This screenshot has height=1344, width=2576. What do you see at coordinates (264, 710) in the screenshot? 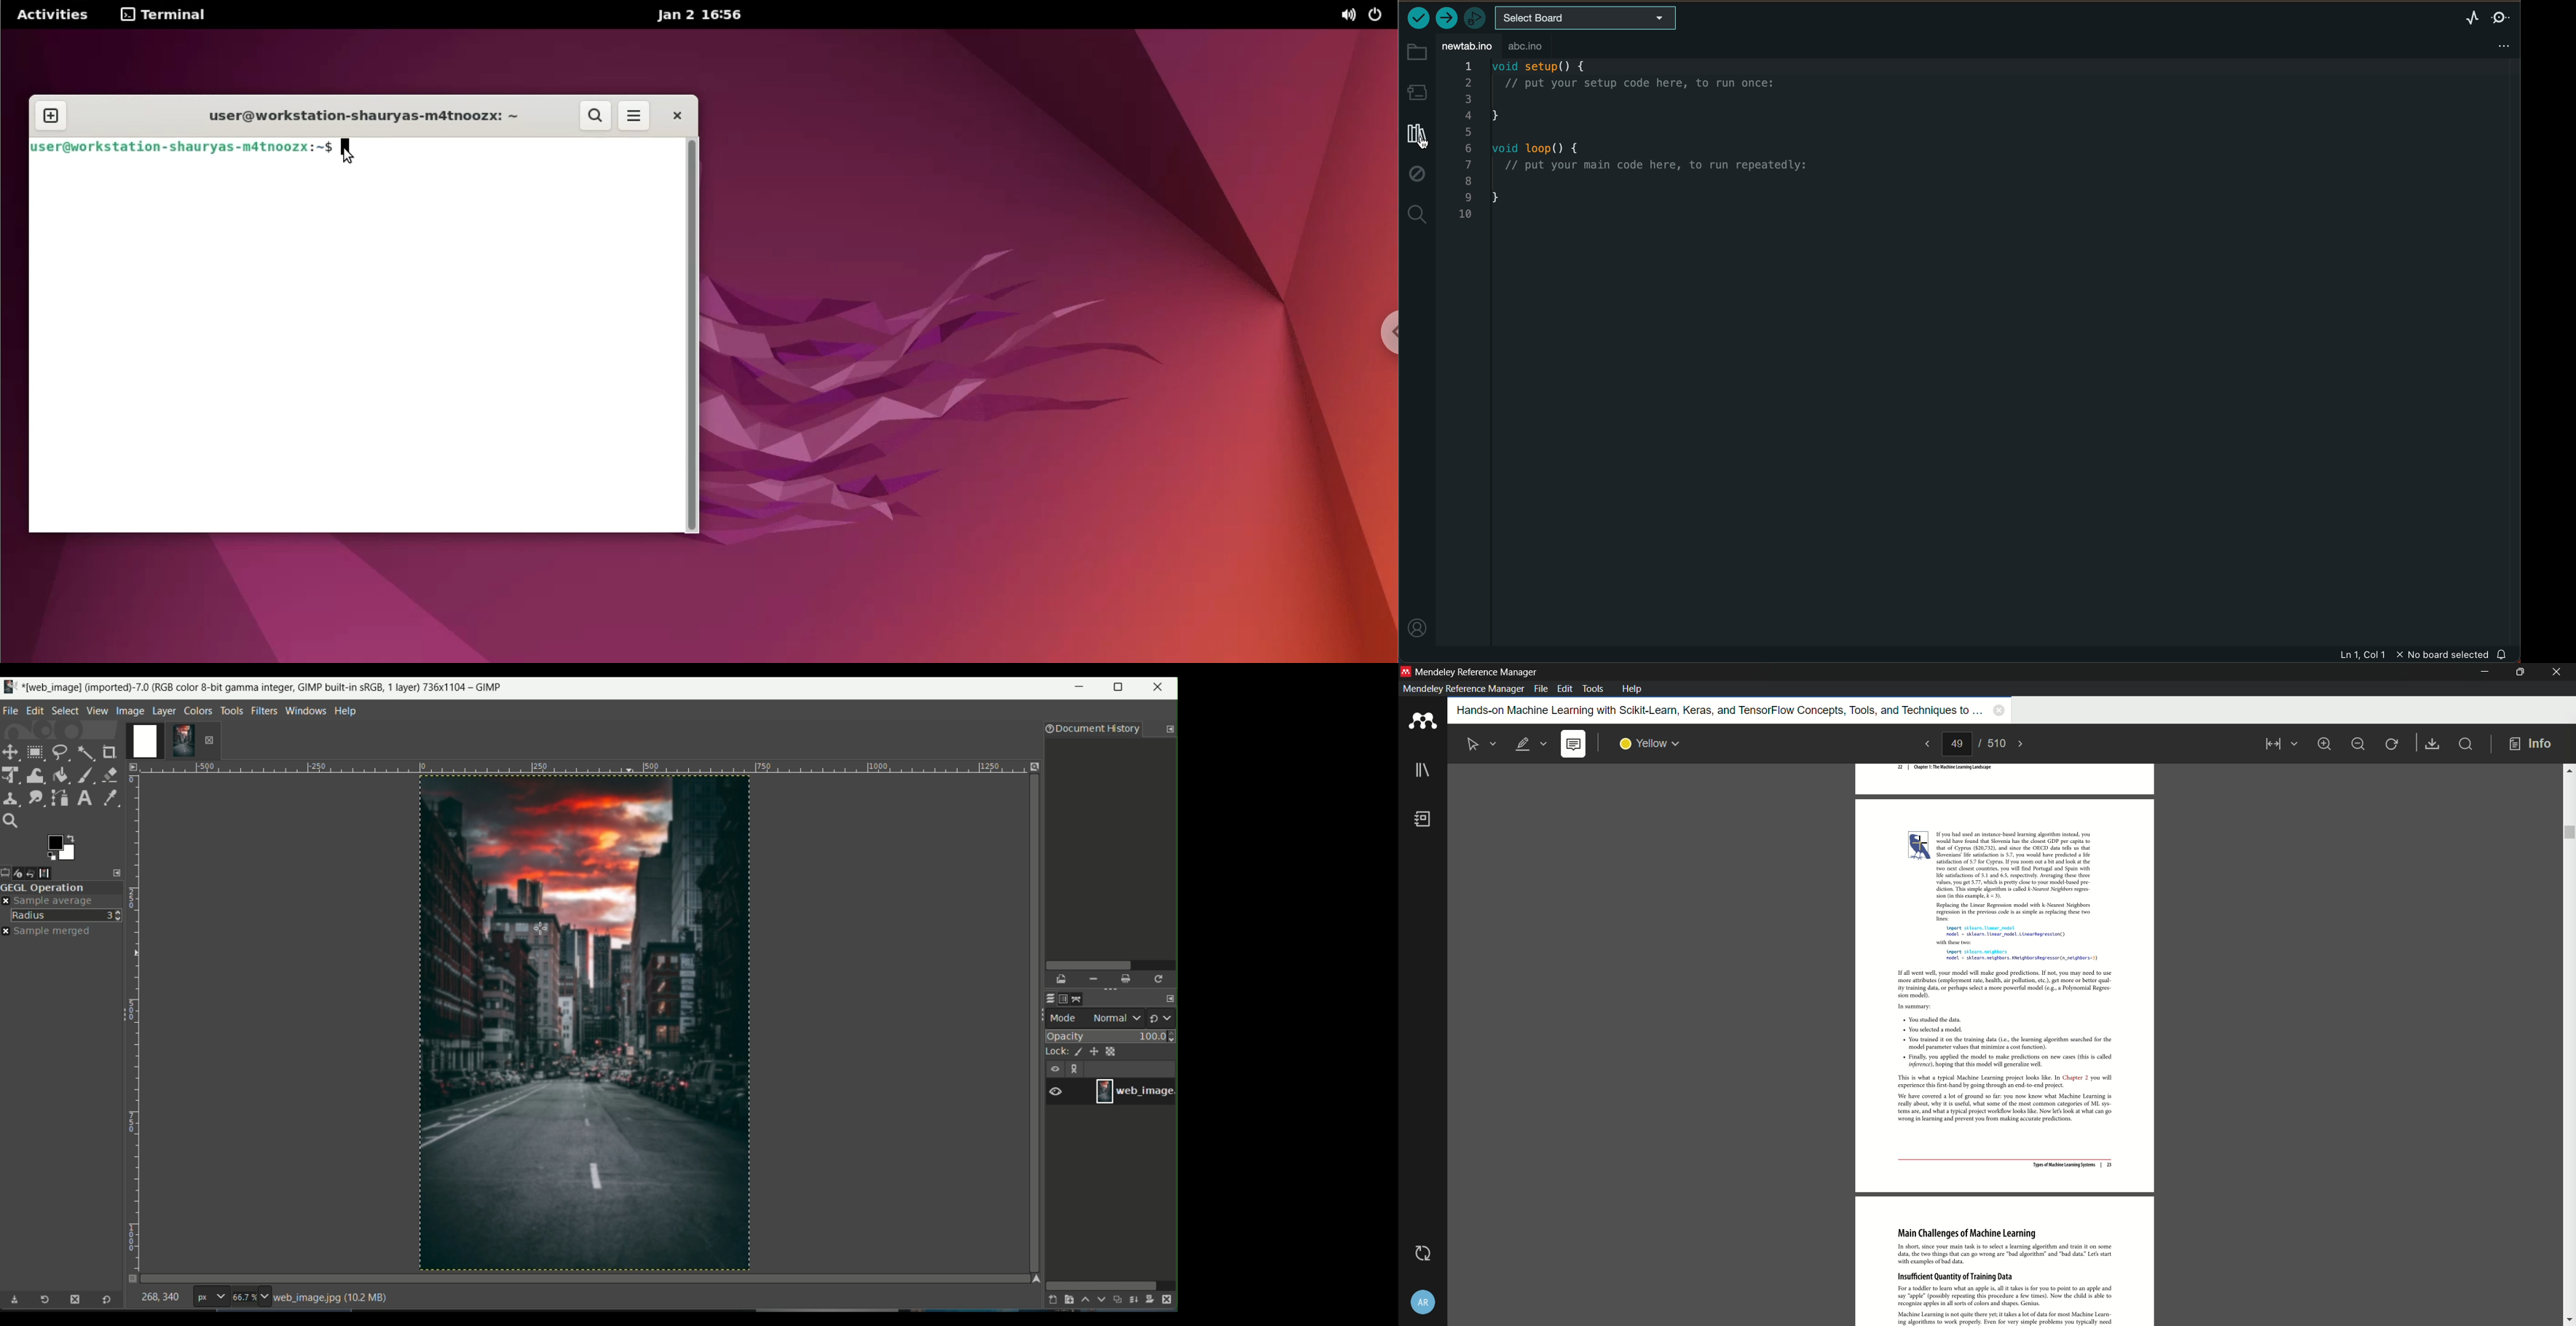
I see `filter tab` at bounding box center [264, 710].